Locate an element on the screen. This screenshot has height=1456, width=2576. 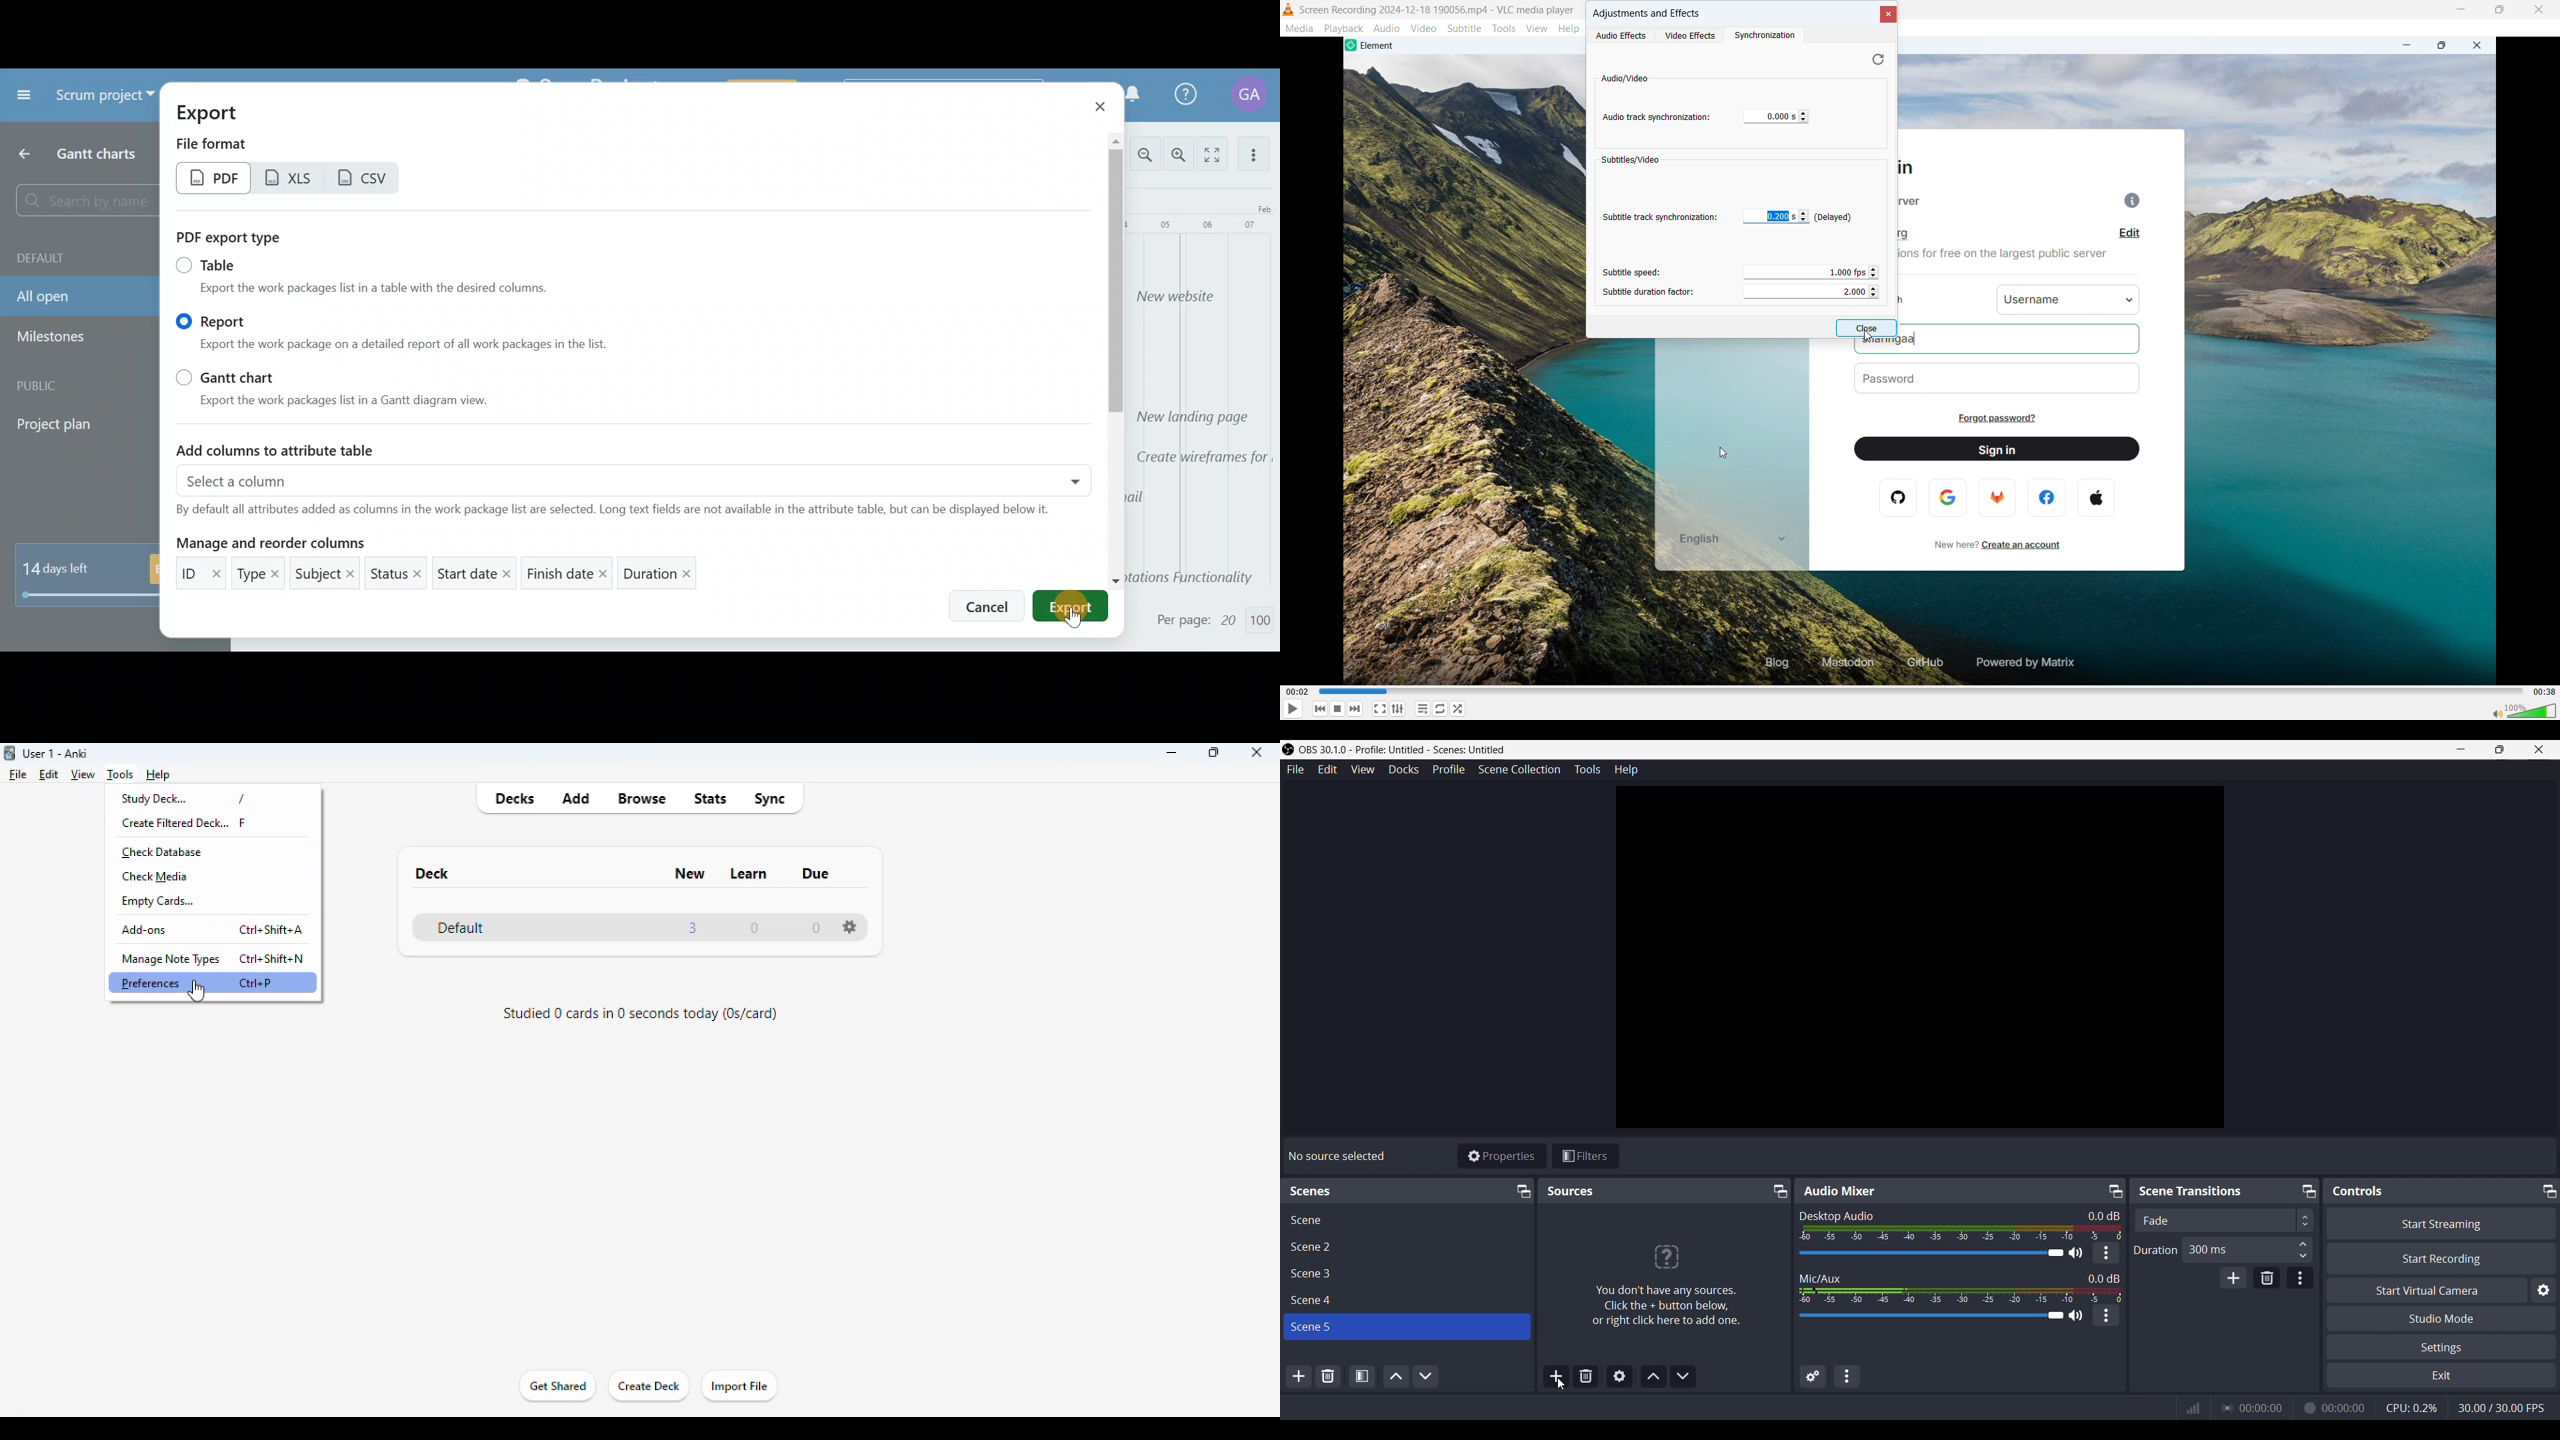
Exit is located at coordinates (2441, 1376).